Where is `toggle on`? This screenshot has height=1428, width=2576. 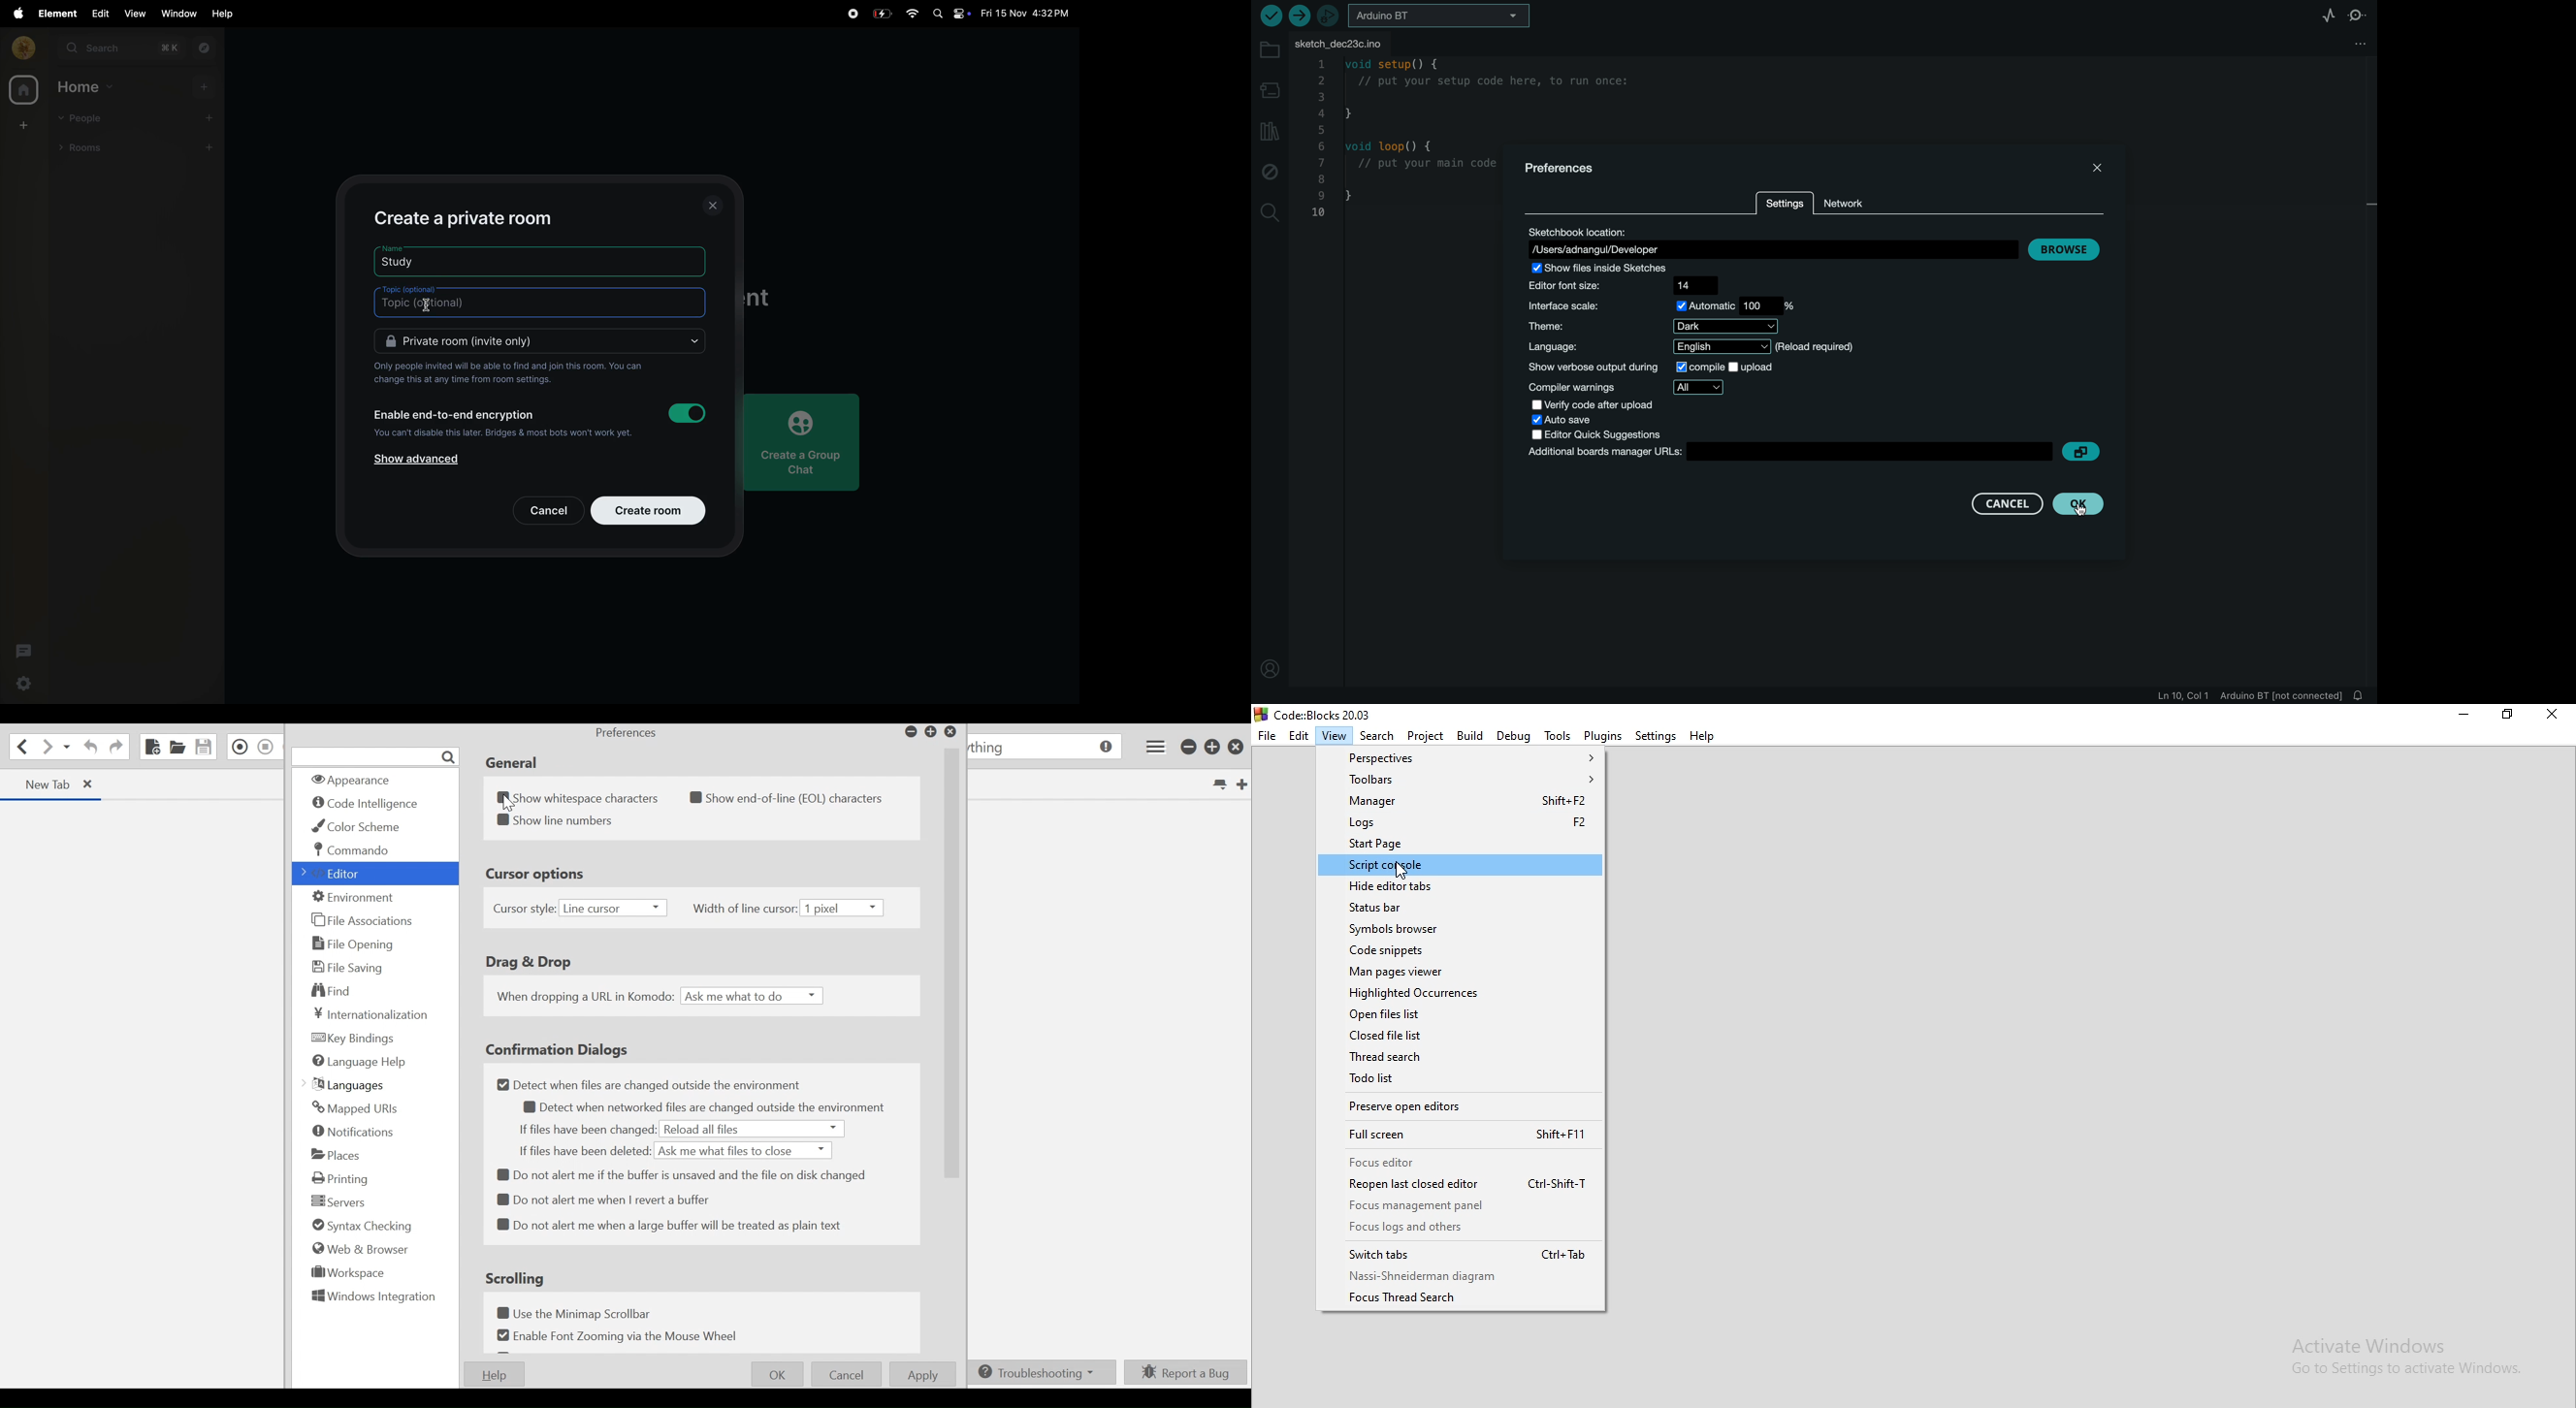 toggle on is located at coordinates (691, 413).